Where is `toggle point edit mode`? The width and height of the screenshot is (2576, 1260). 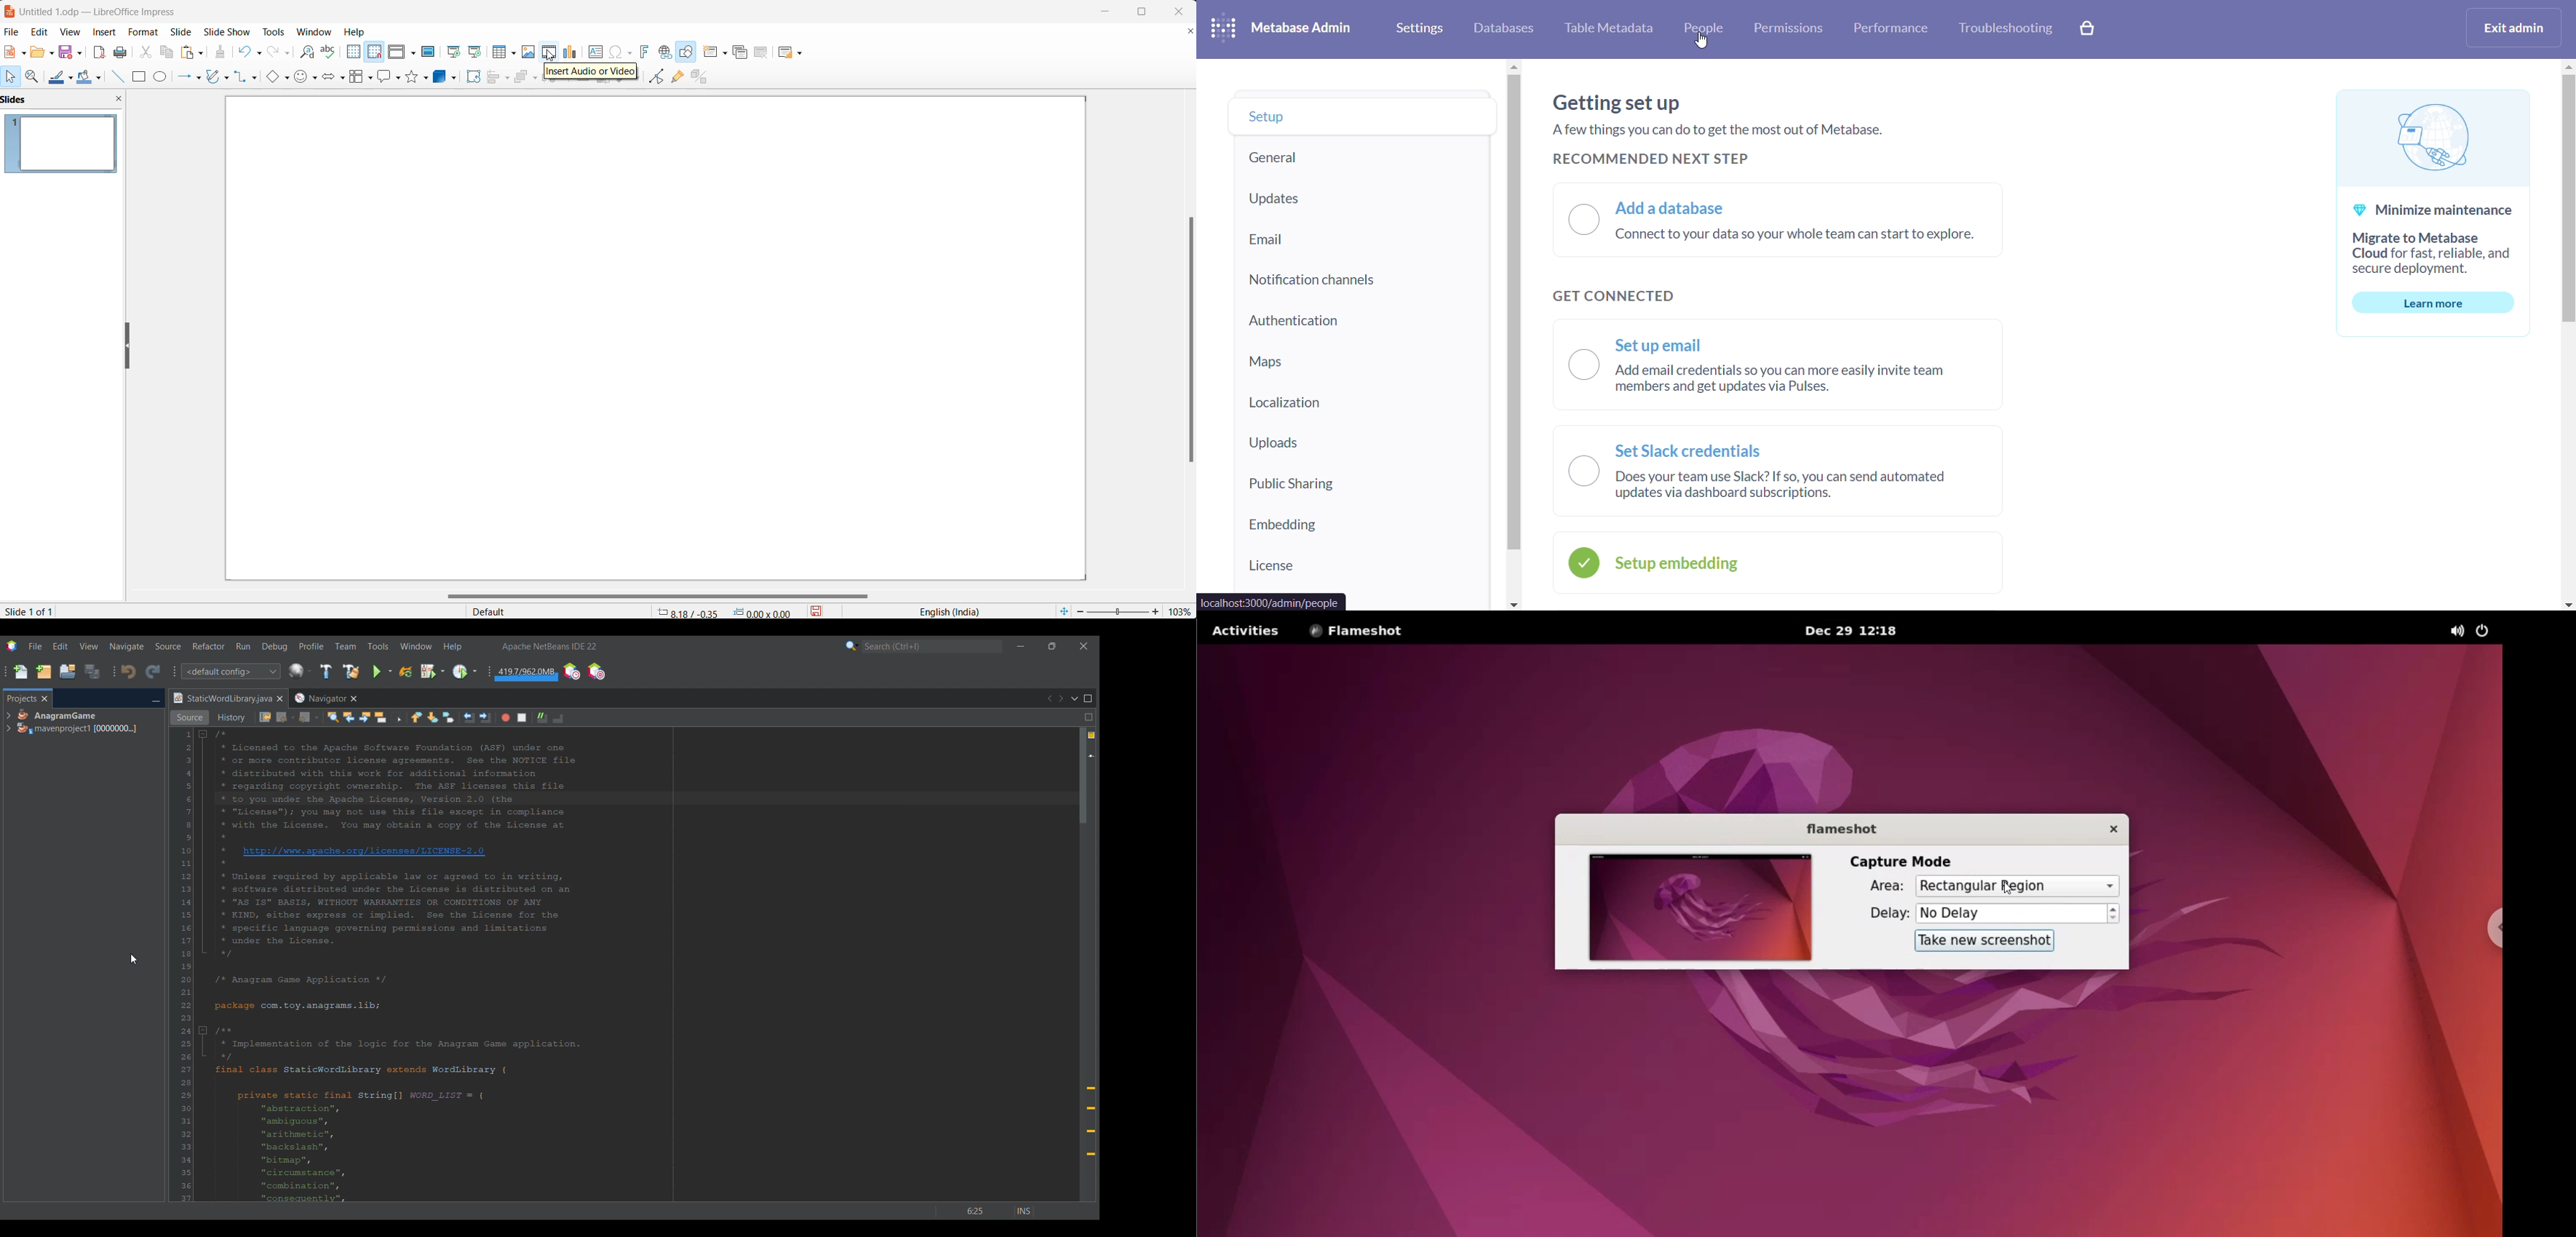
toggle point edit mode is located at coordinates (656, 79).